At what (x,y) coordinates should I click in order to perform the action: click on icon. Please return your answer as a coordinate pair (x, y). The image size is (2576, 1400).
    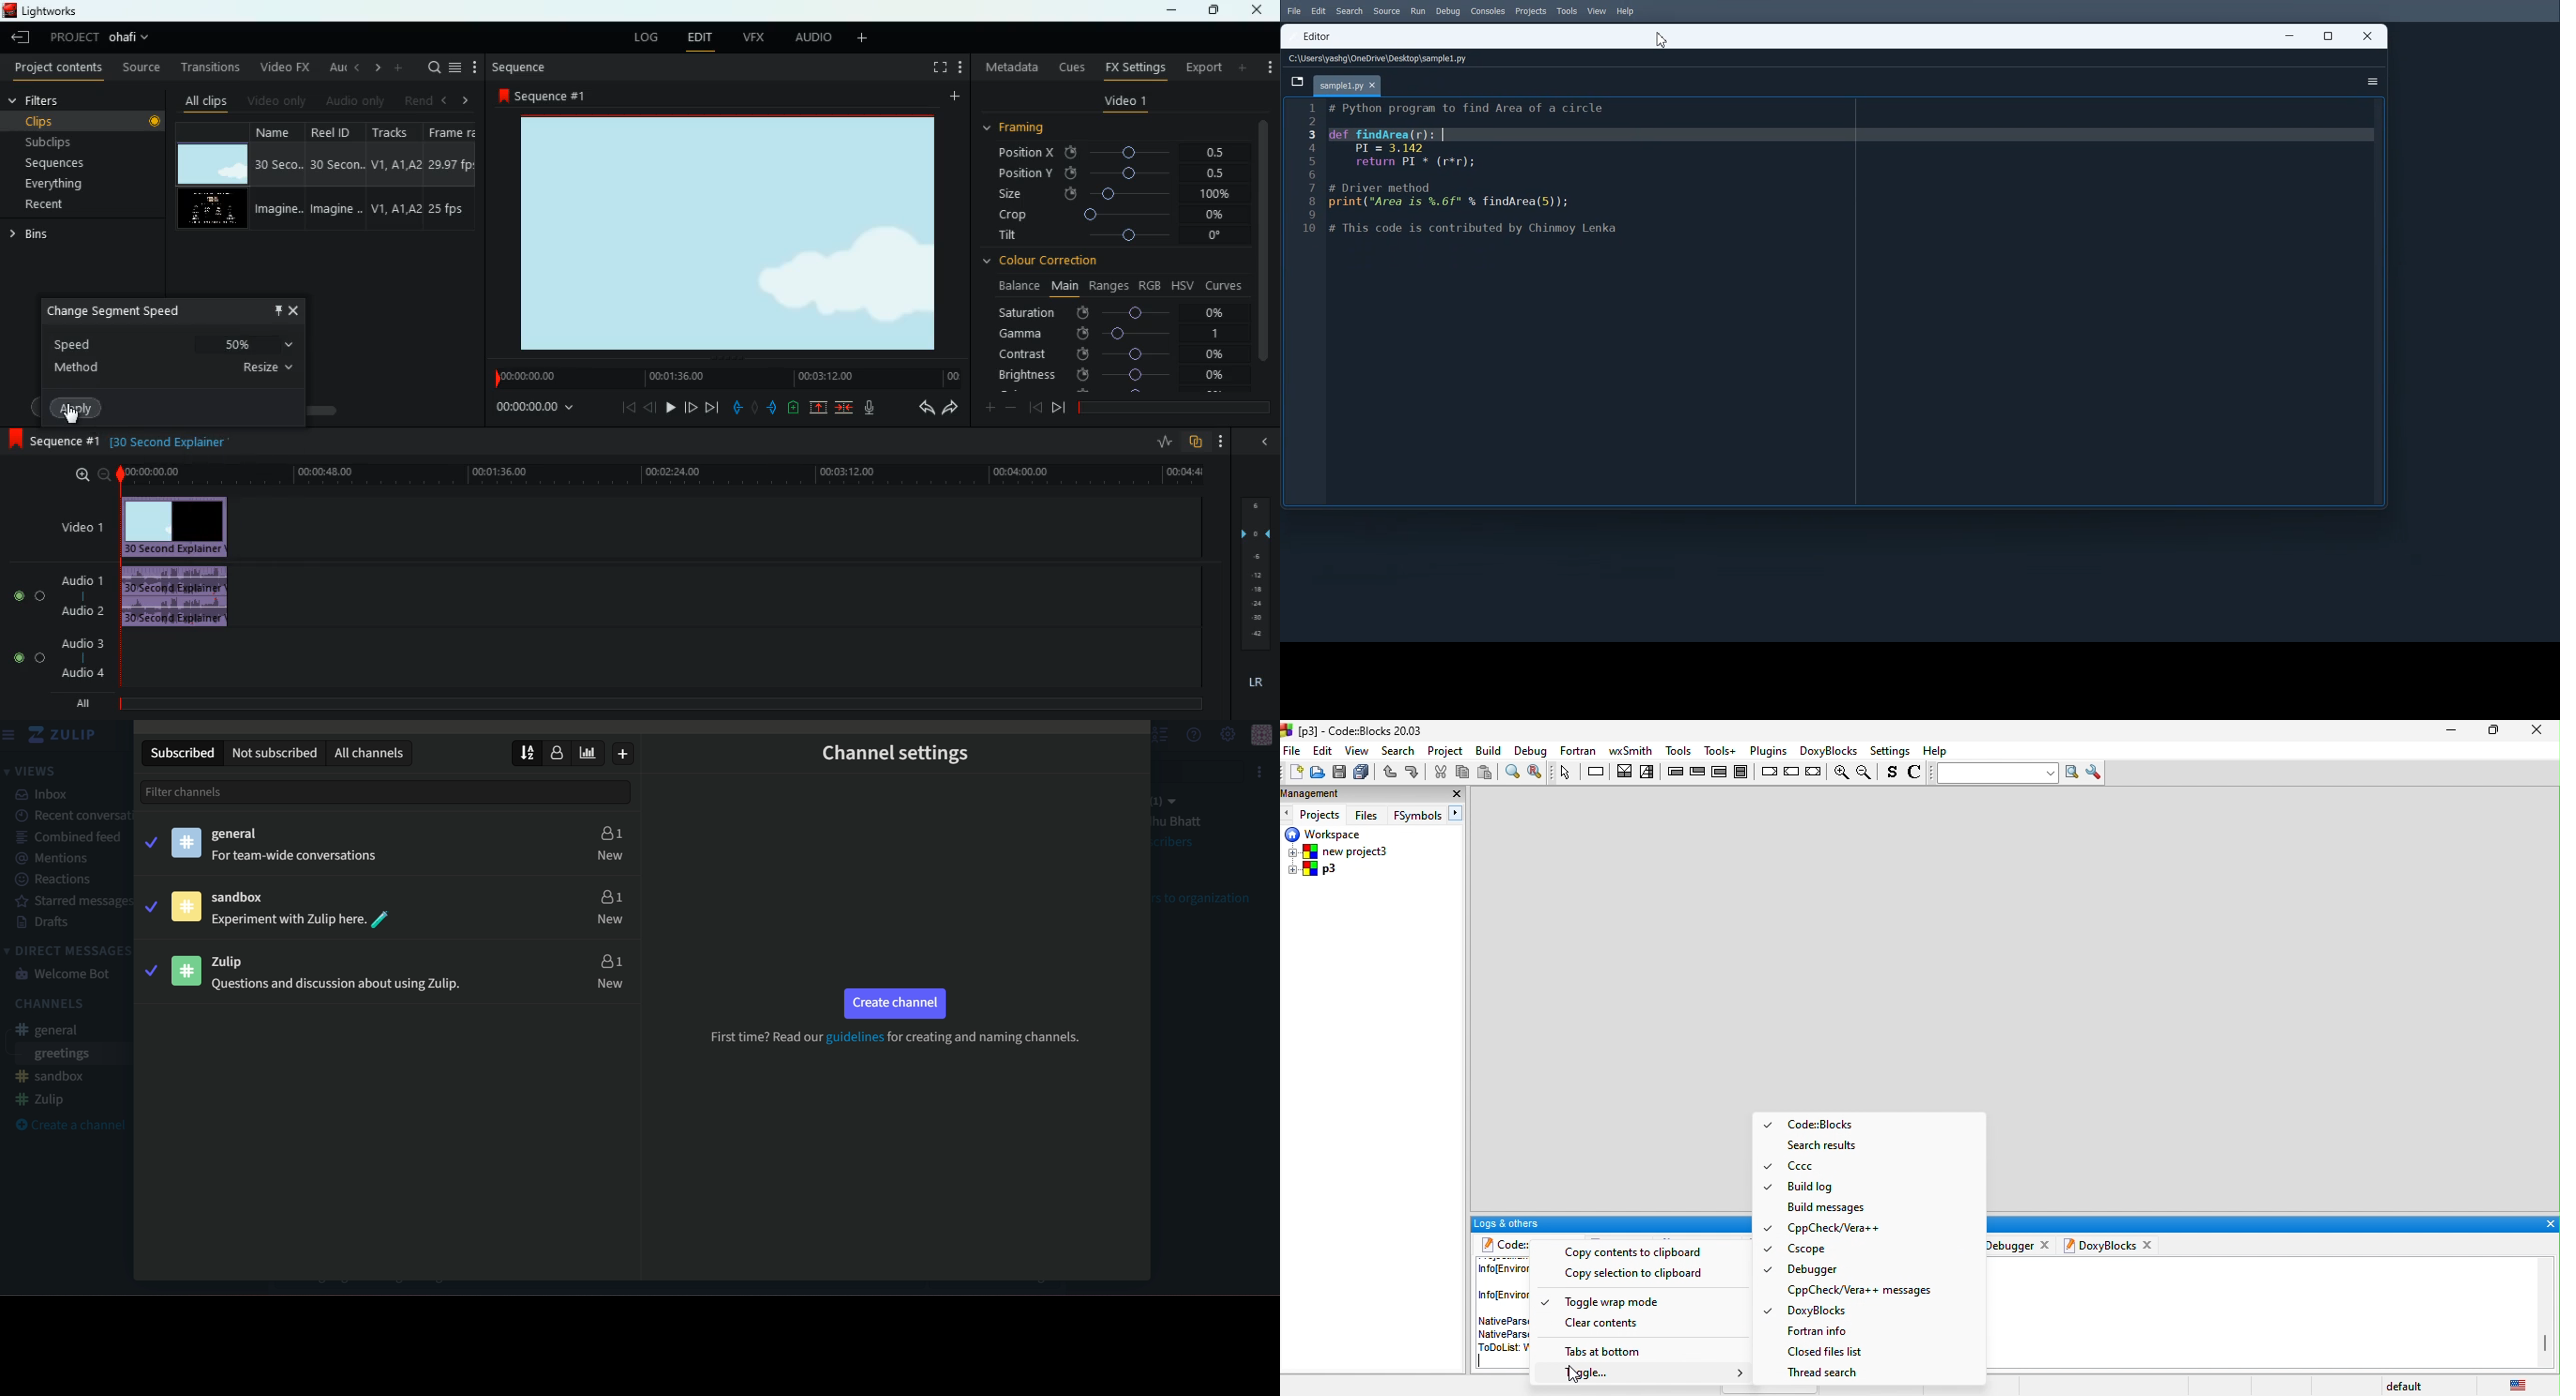
    Looking at the image, I should click on (184, 972).